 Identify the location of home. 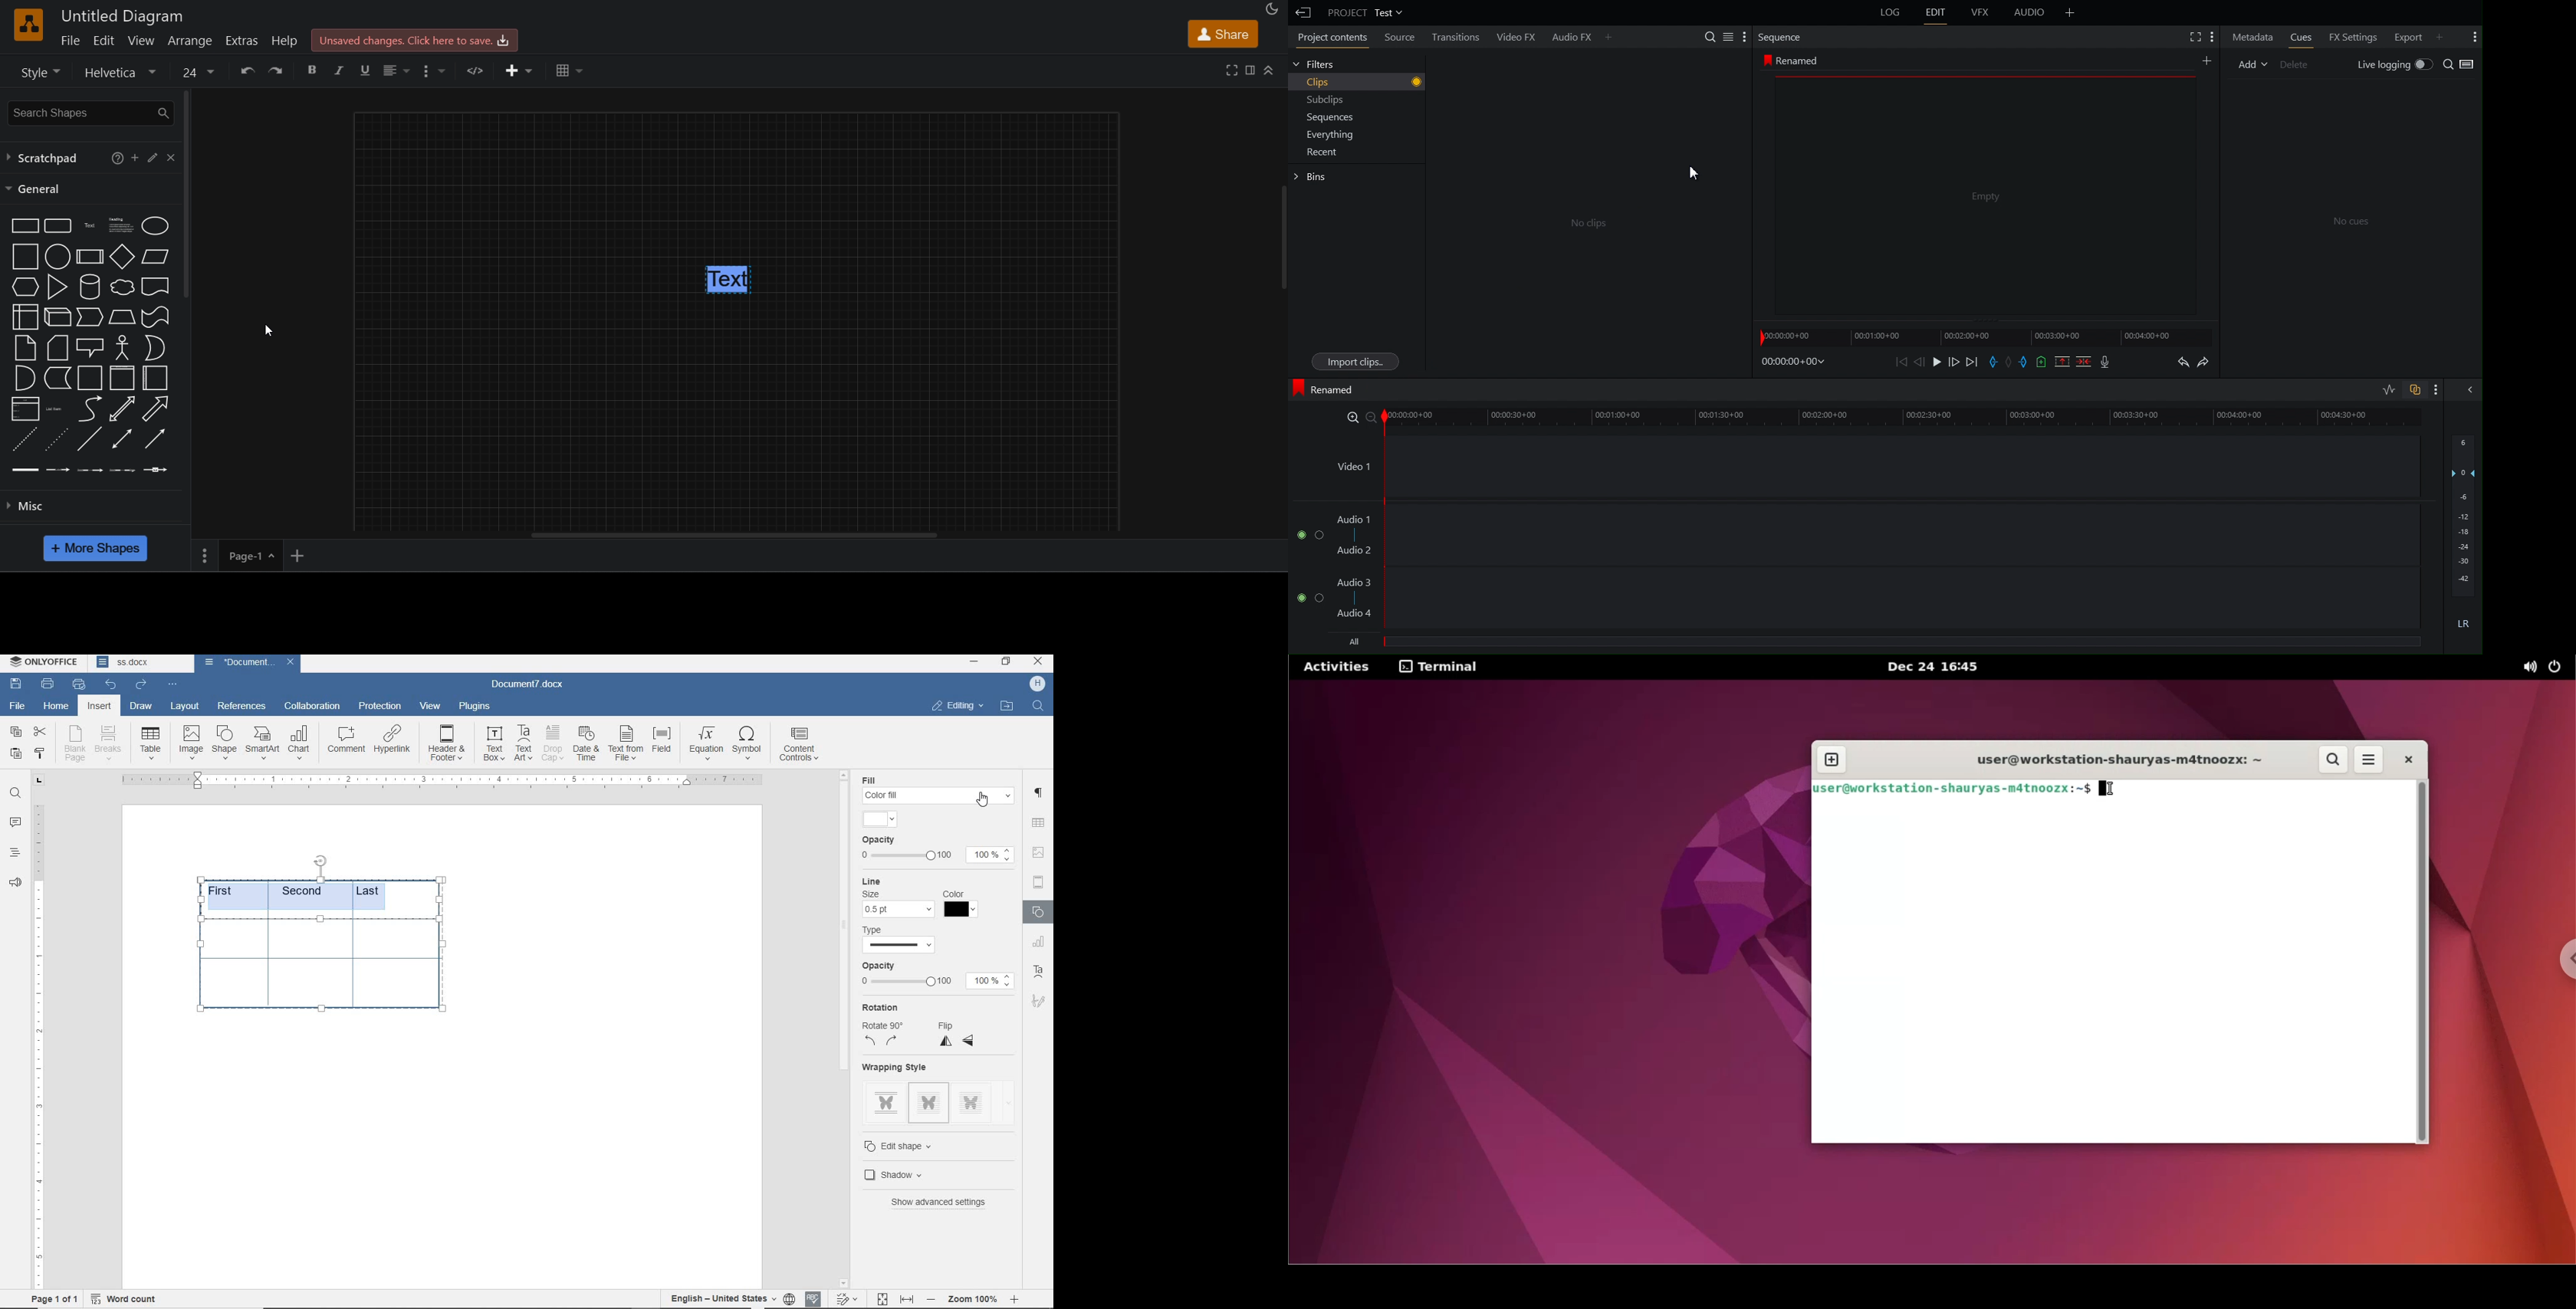
(57, 707).